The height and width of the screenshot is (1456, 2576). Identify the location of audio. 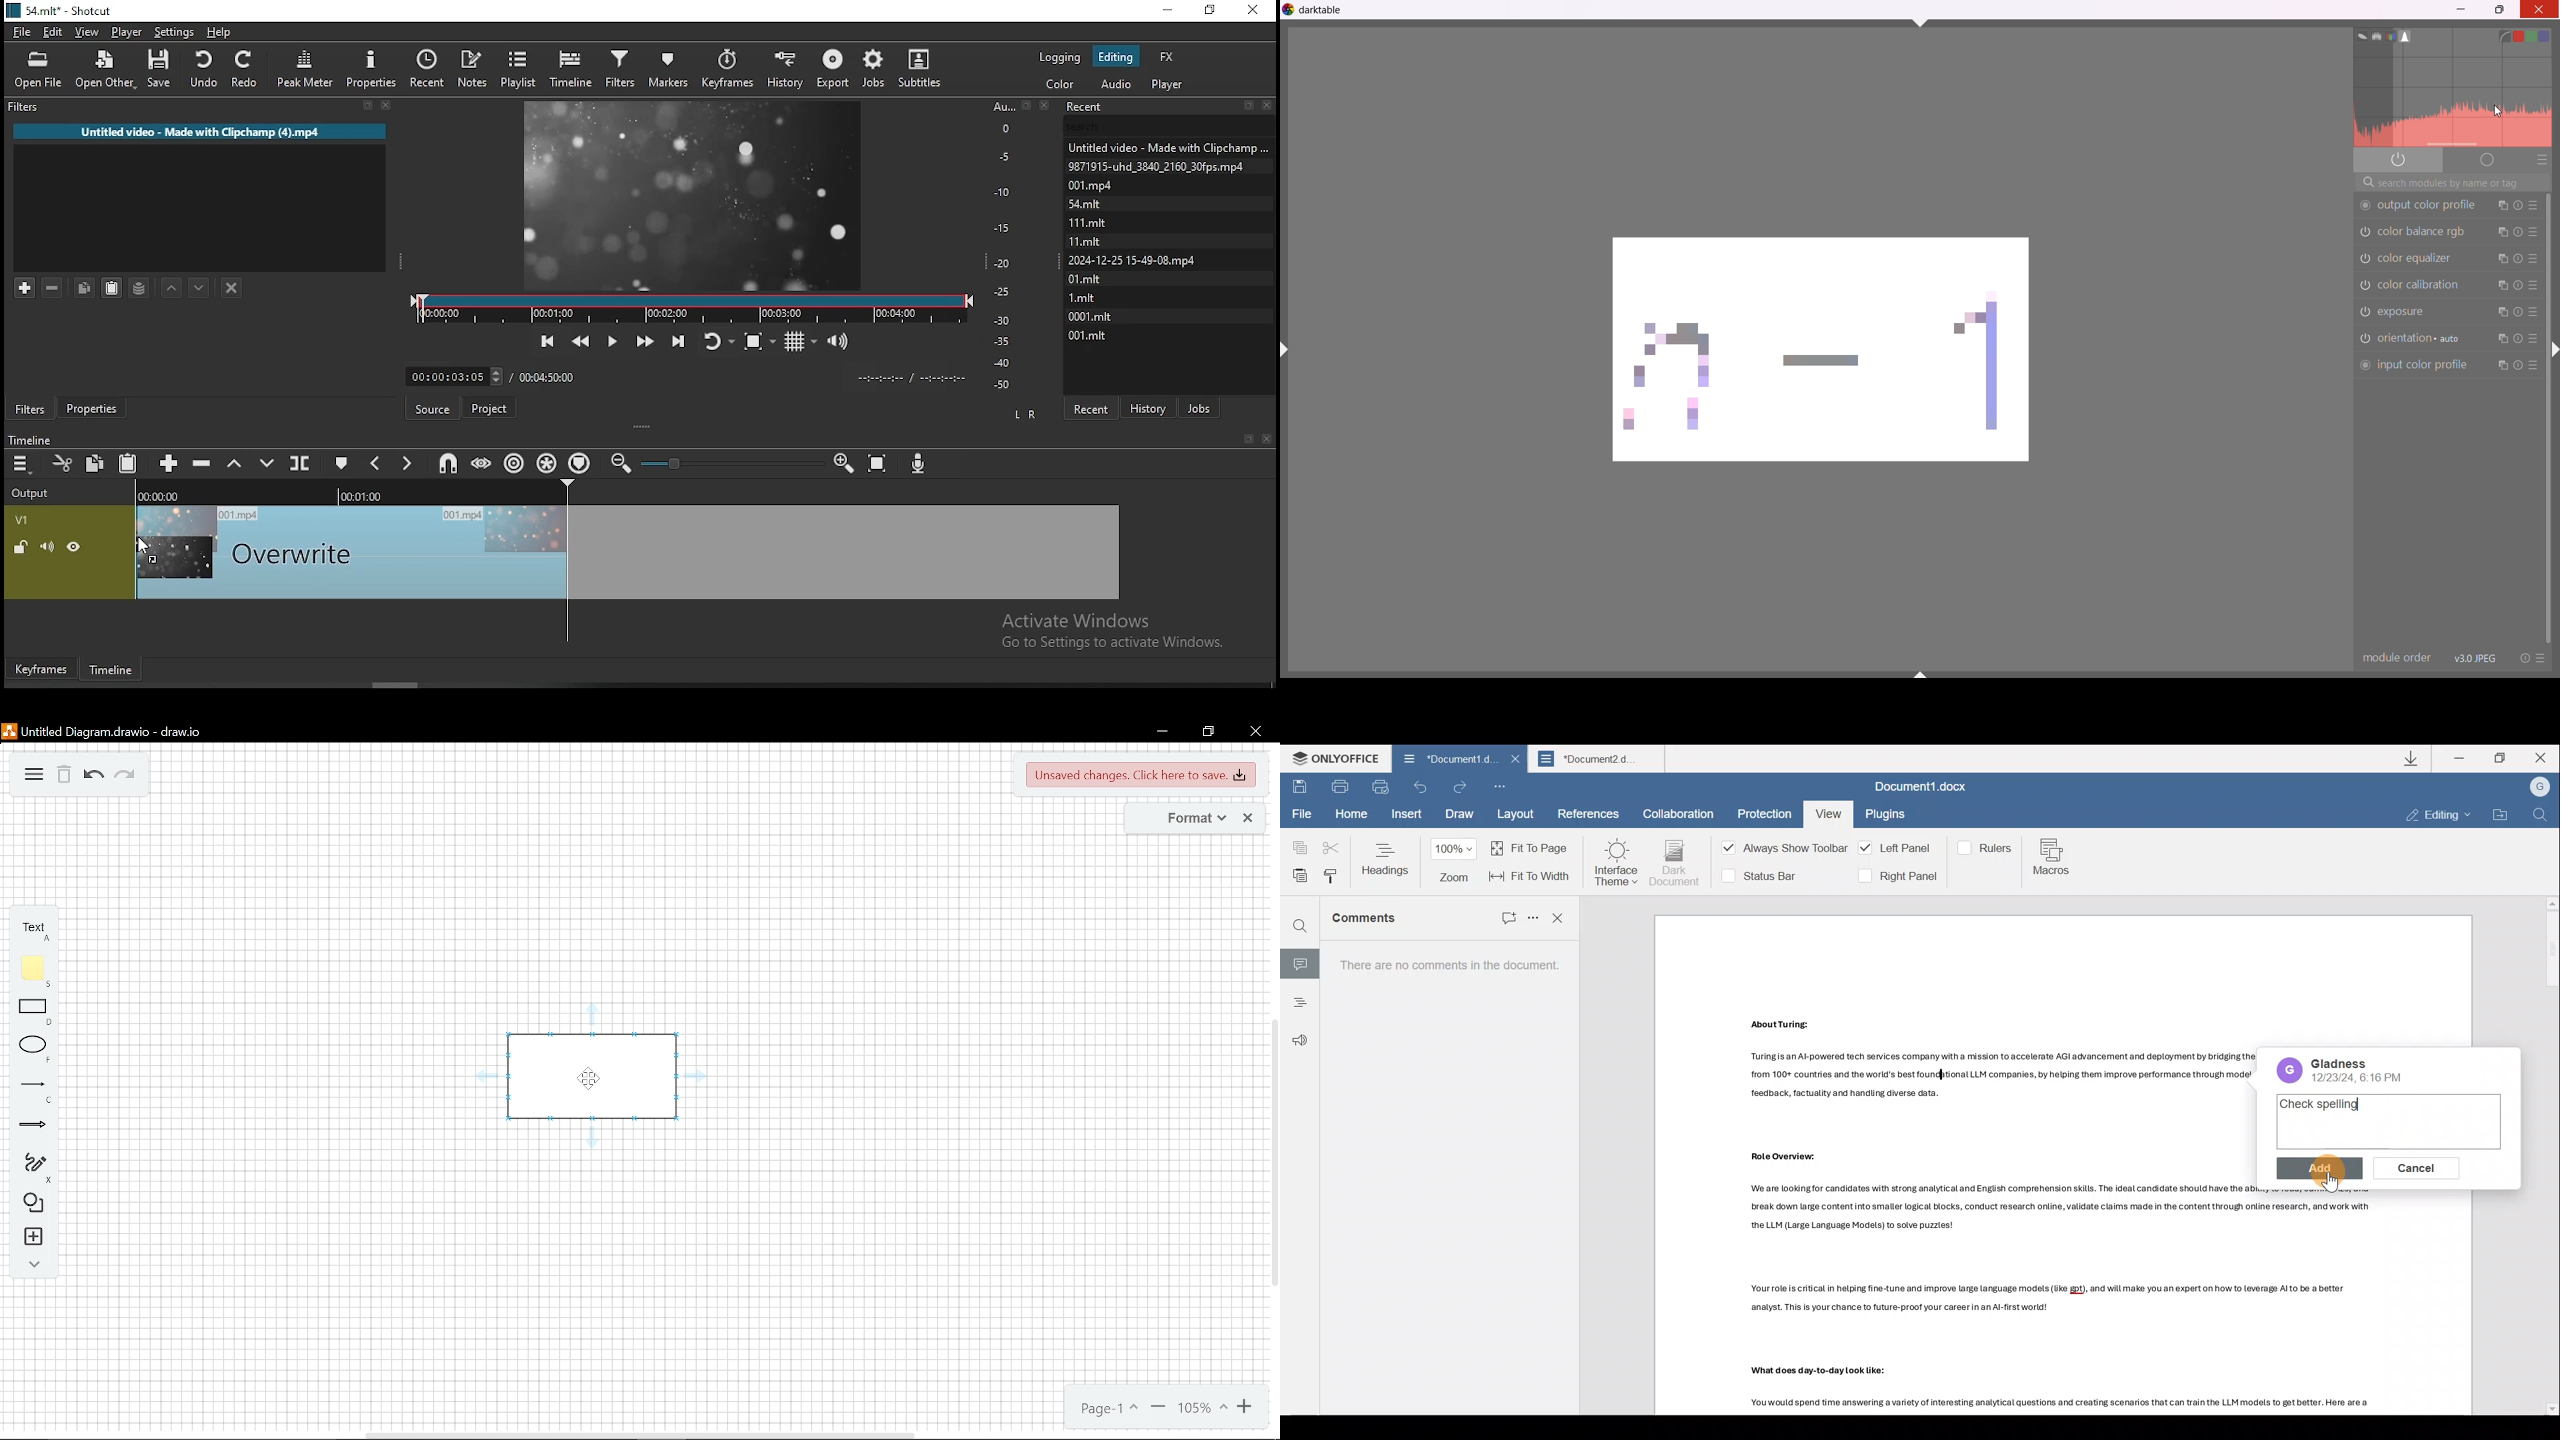
(1117, 83).